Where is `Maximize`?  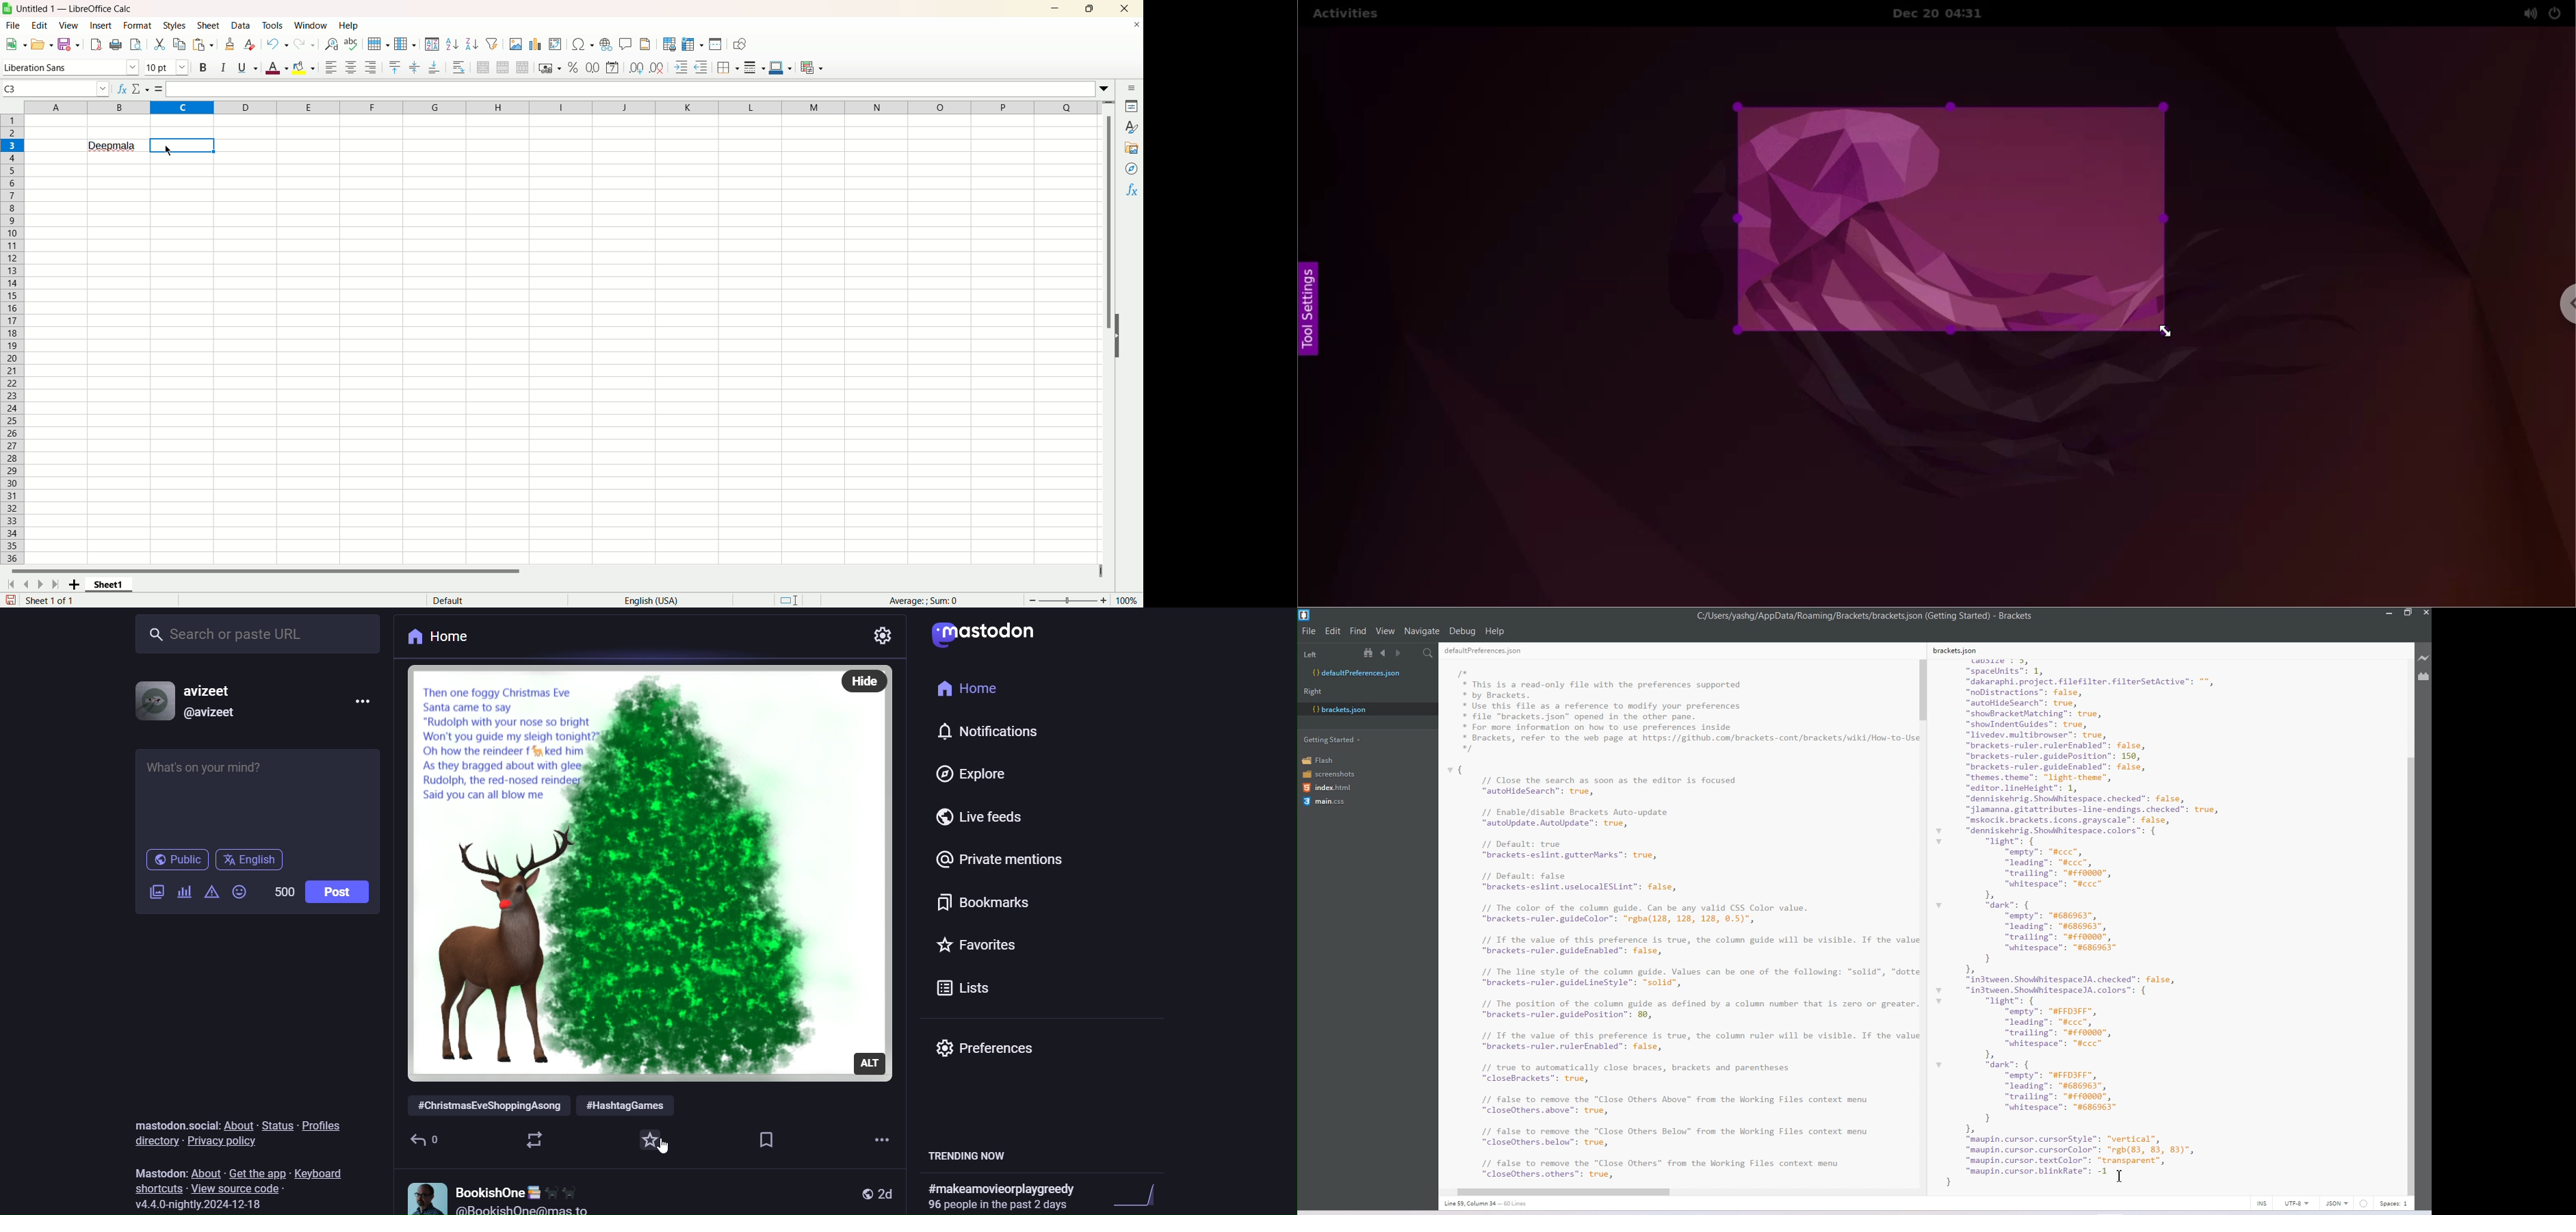 Maximize is located at coordinates (2408, 613).